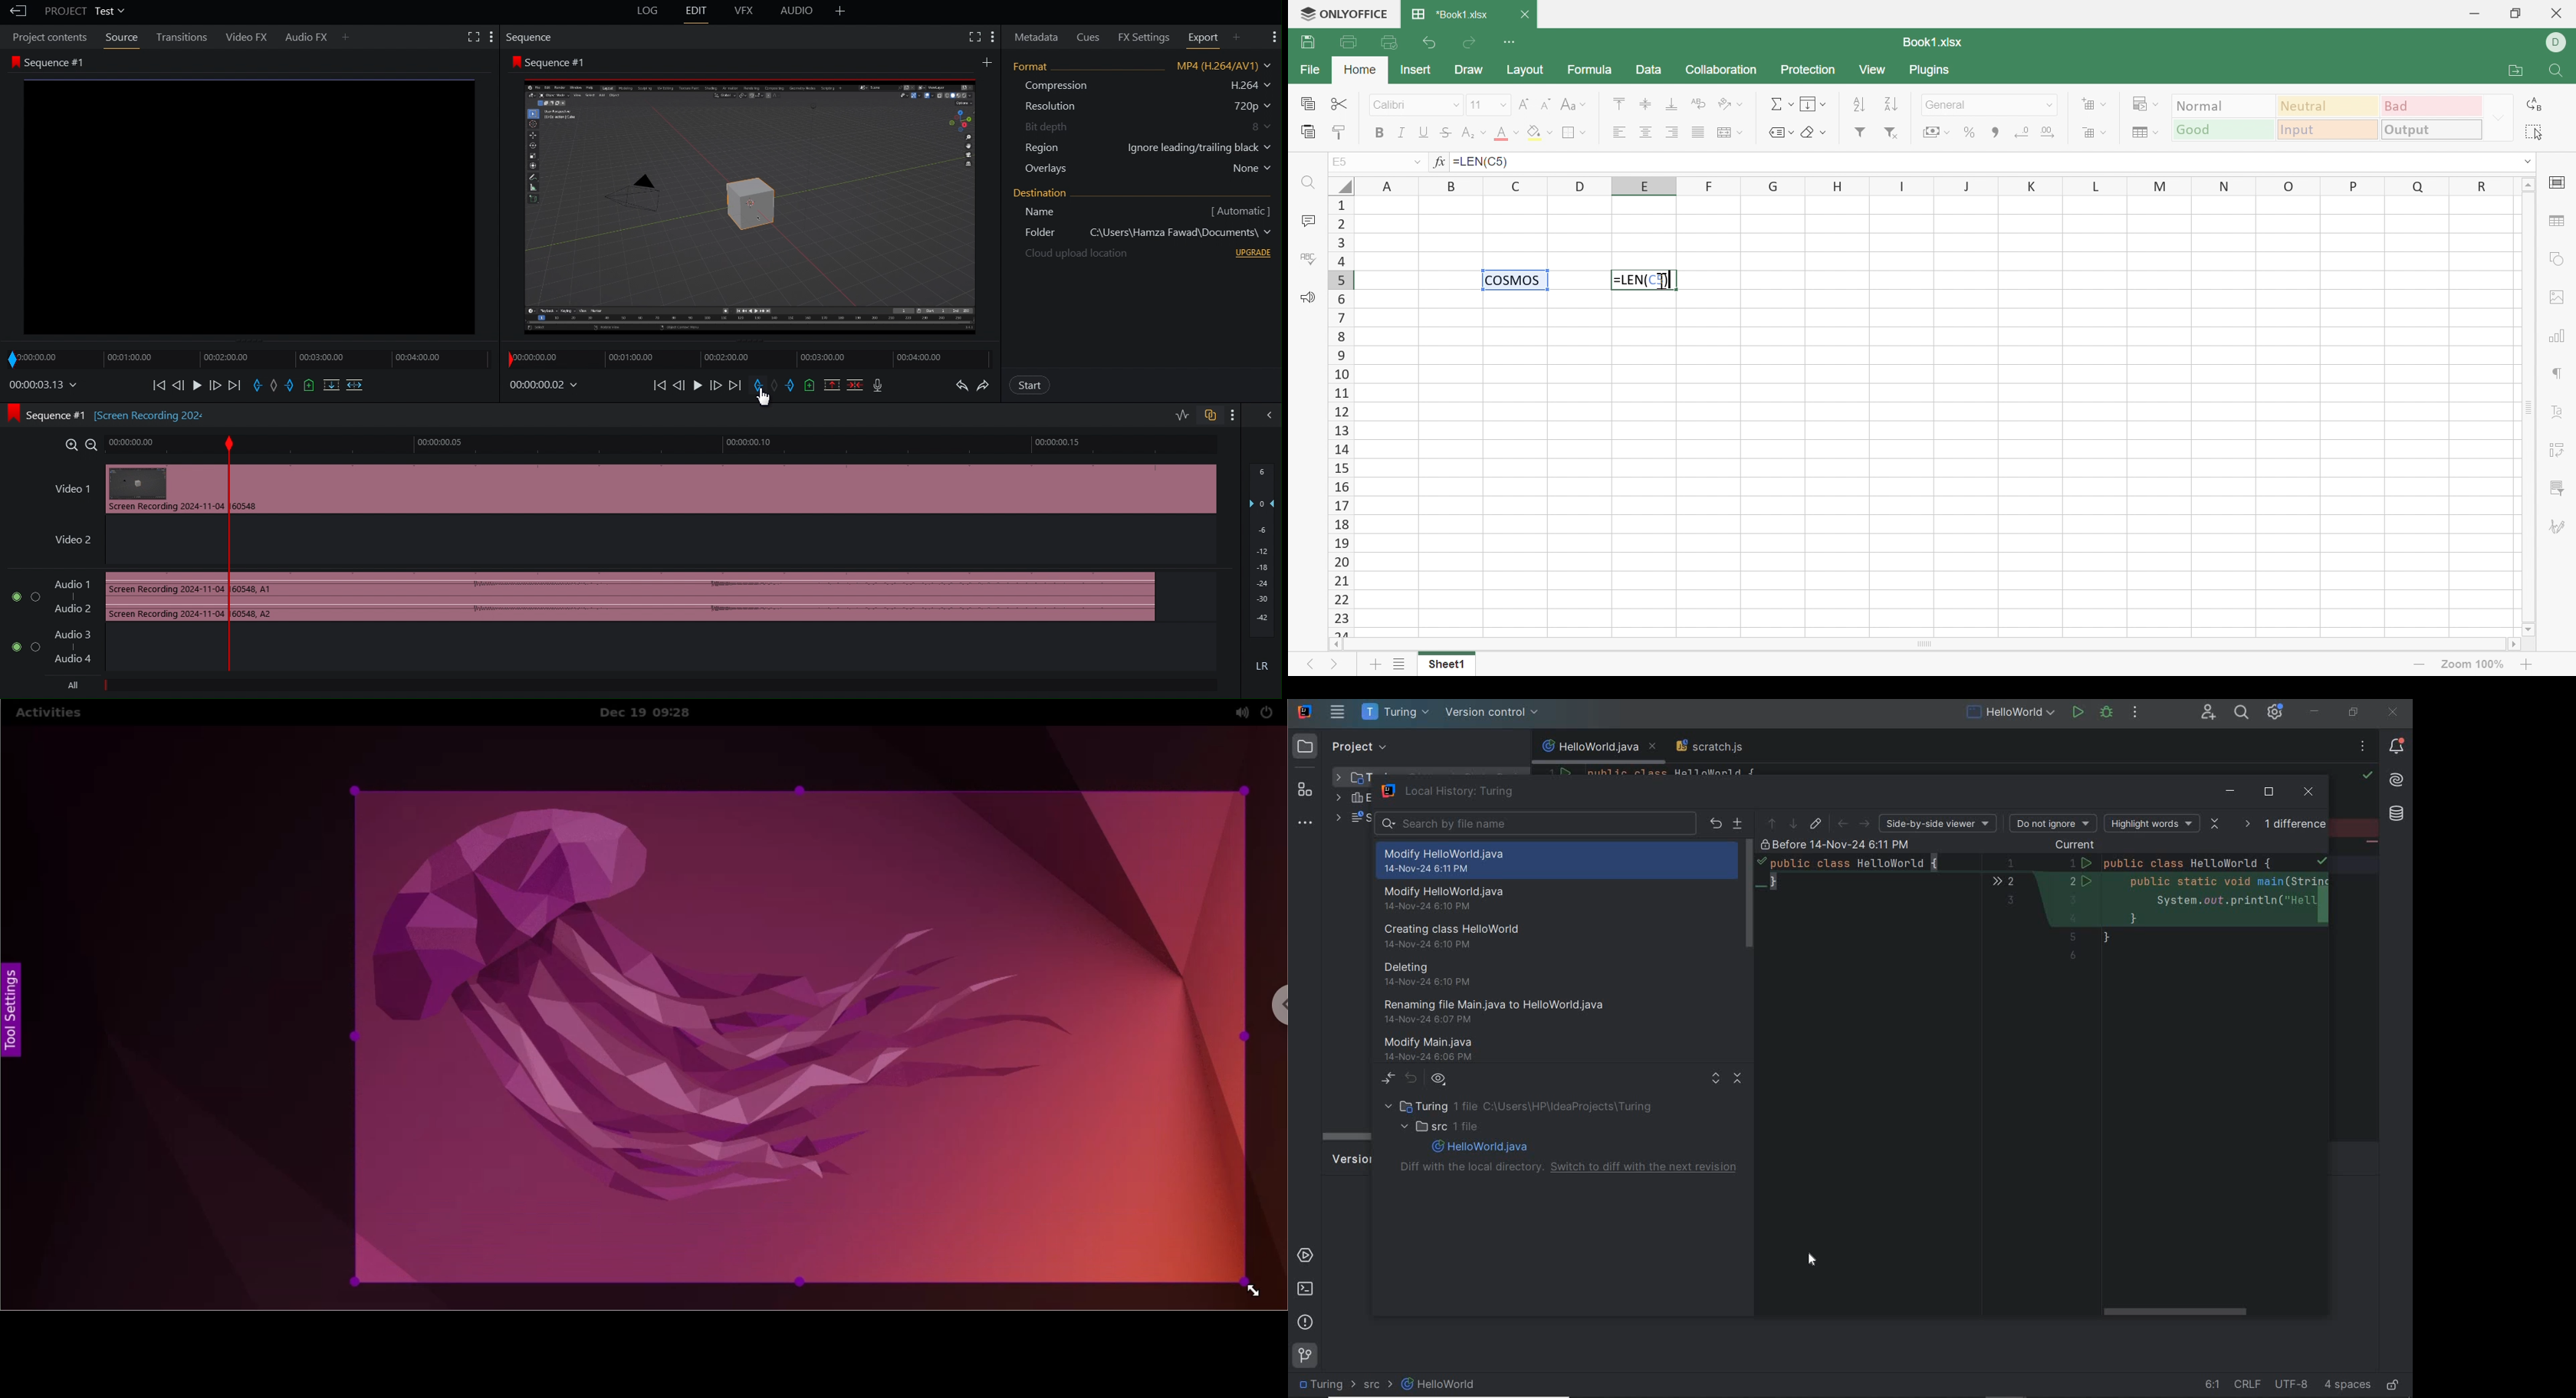  I want to click on Cell settings, so click(2557, 184).